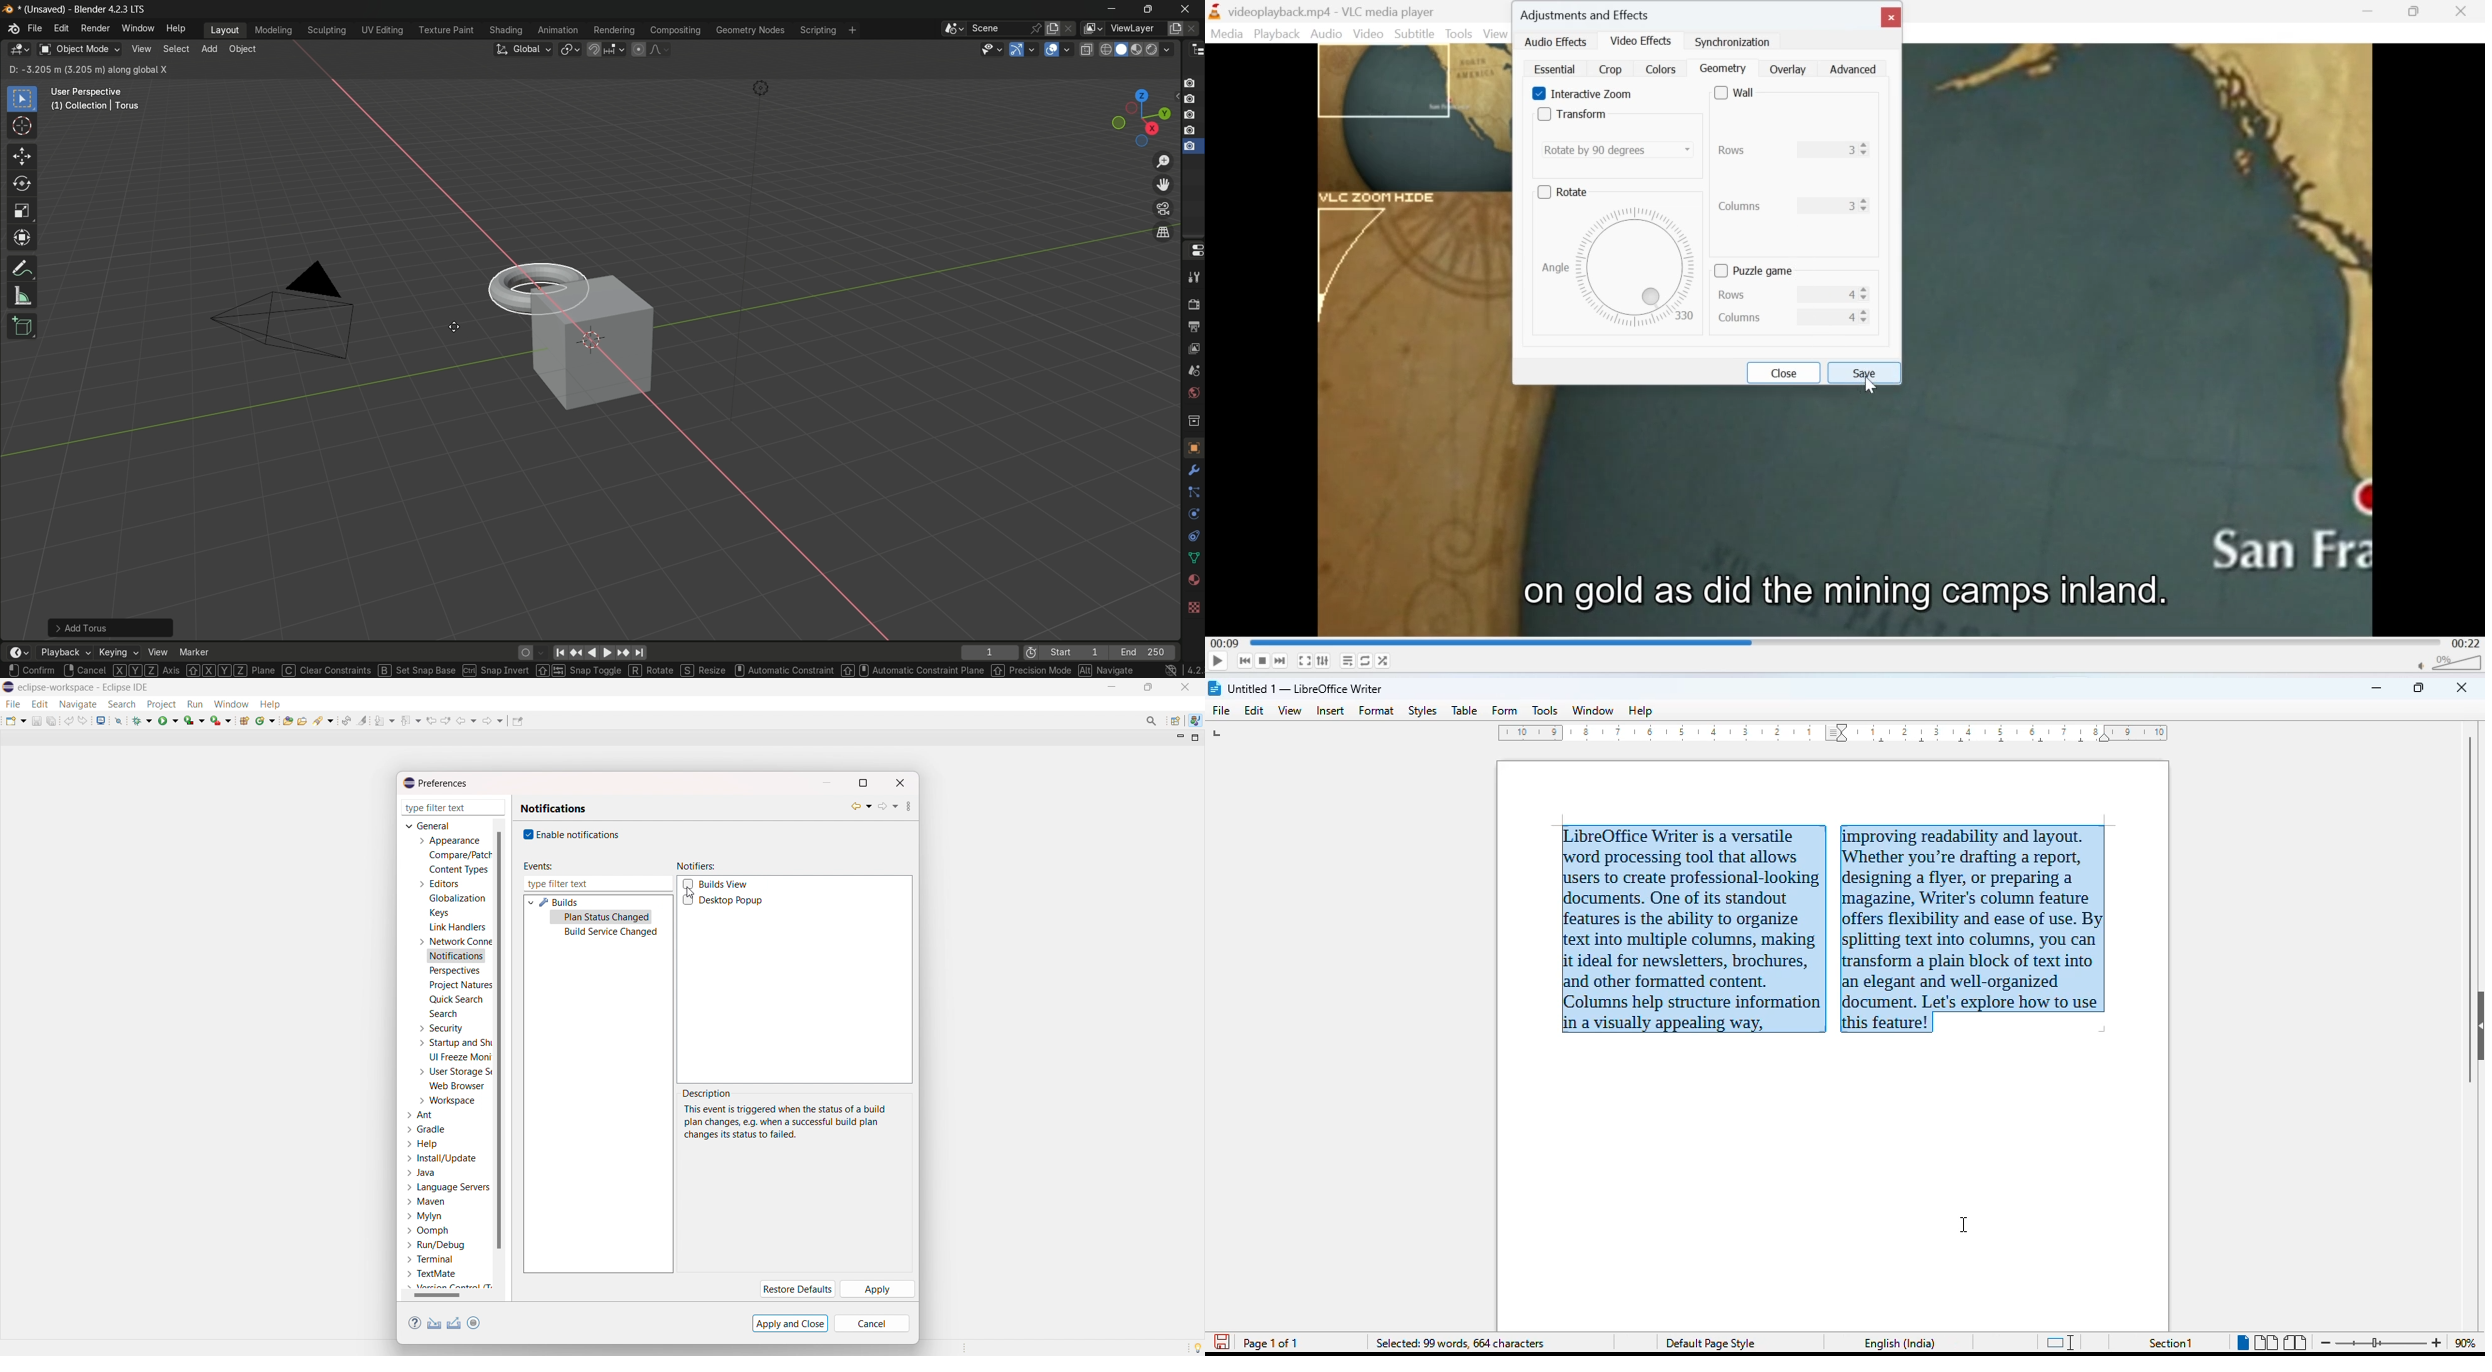  I want to click on form, so click(1505, 711).